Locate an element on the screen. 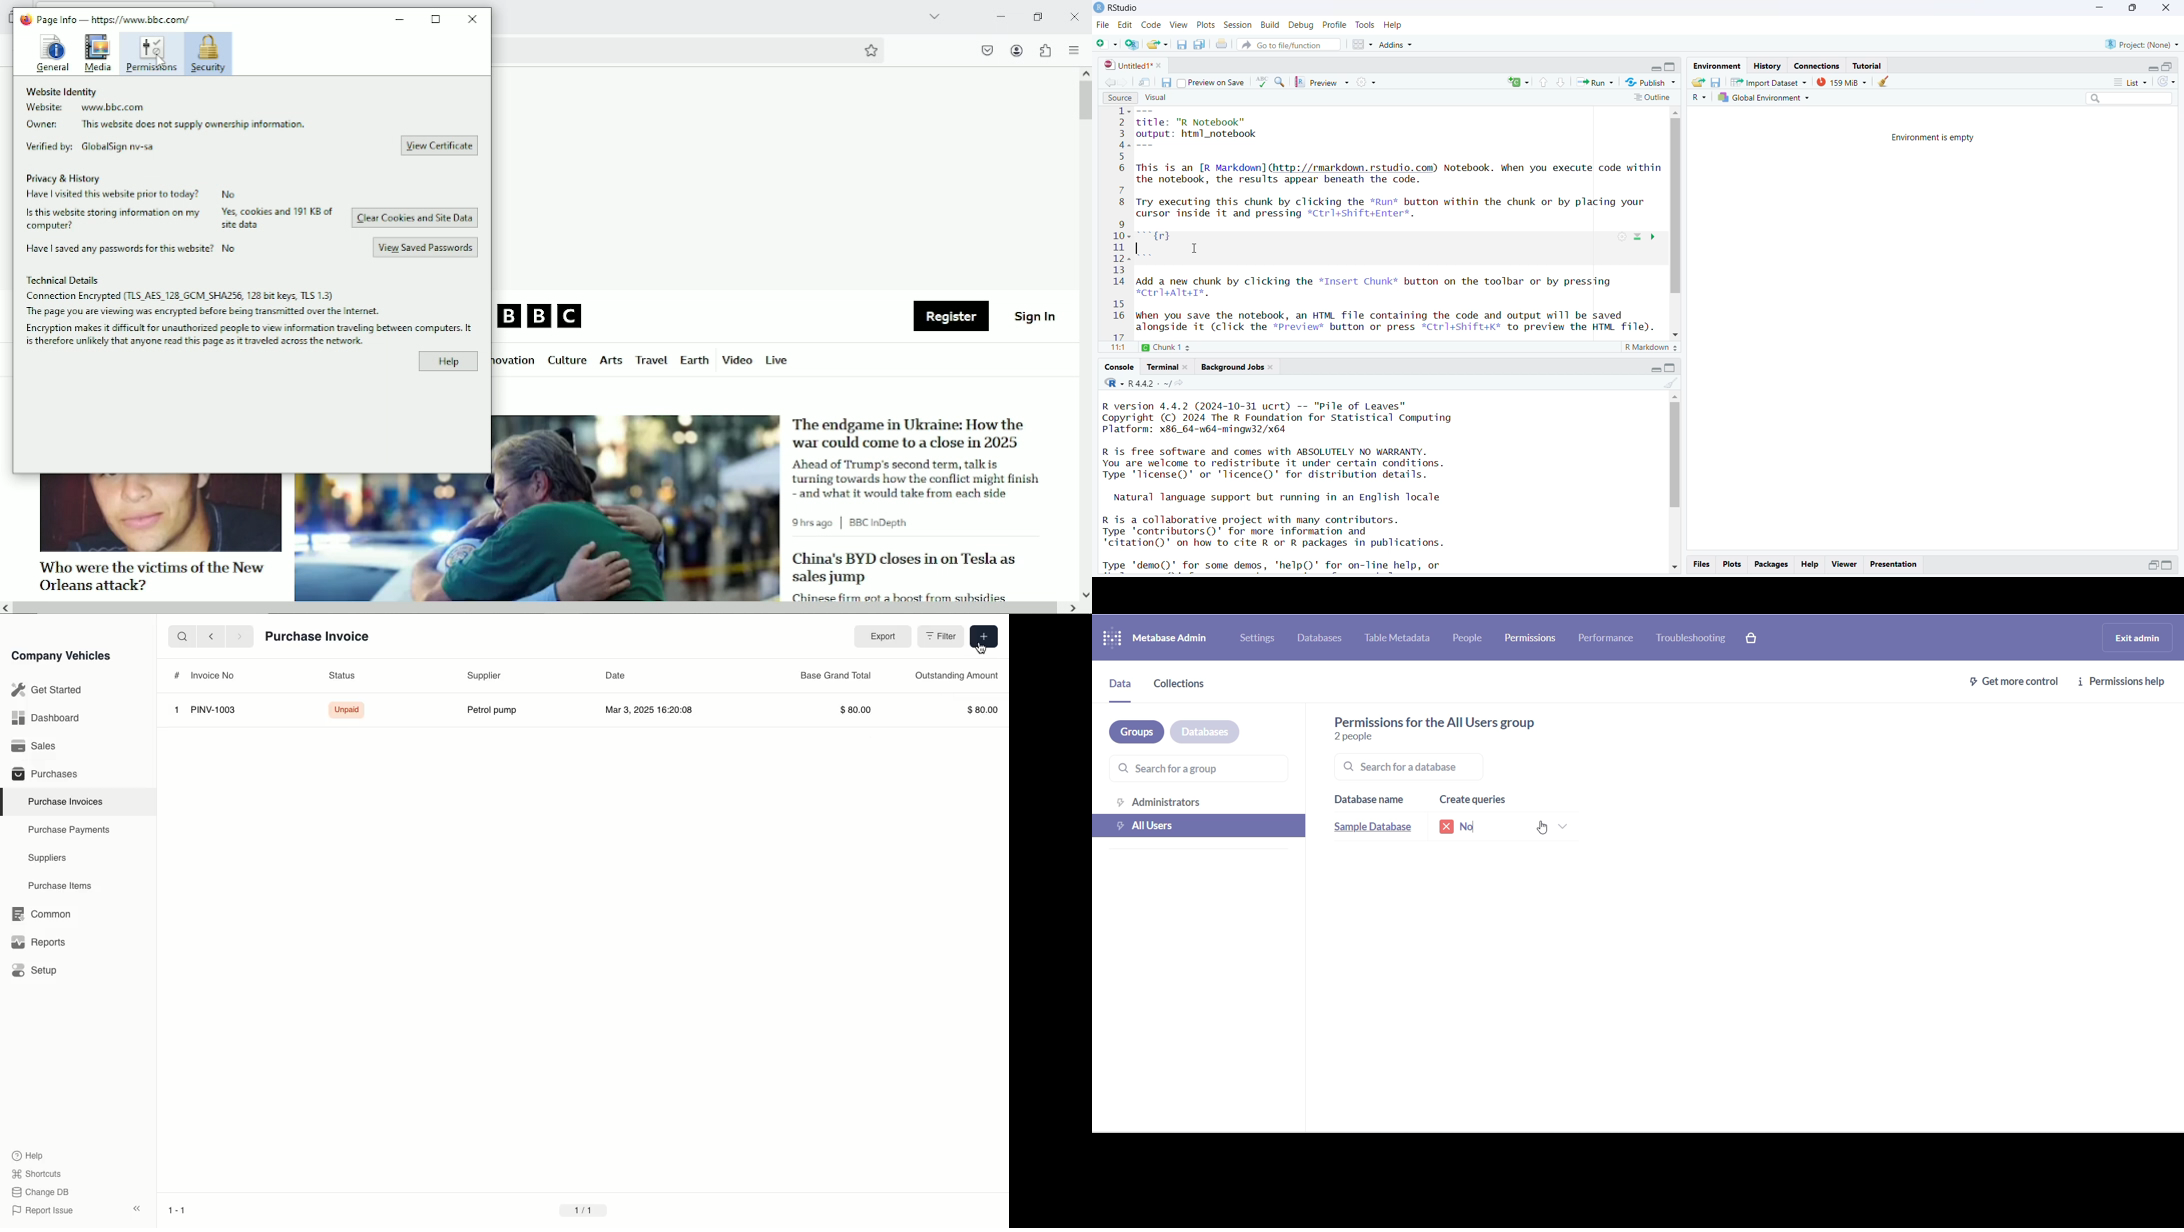 This screenshot has width=2184, height=1232. compile report is located at coordinates (1368, 81).